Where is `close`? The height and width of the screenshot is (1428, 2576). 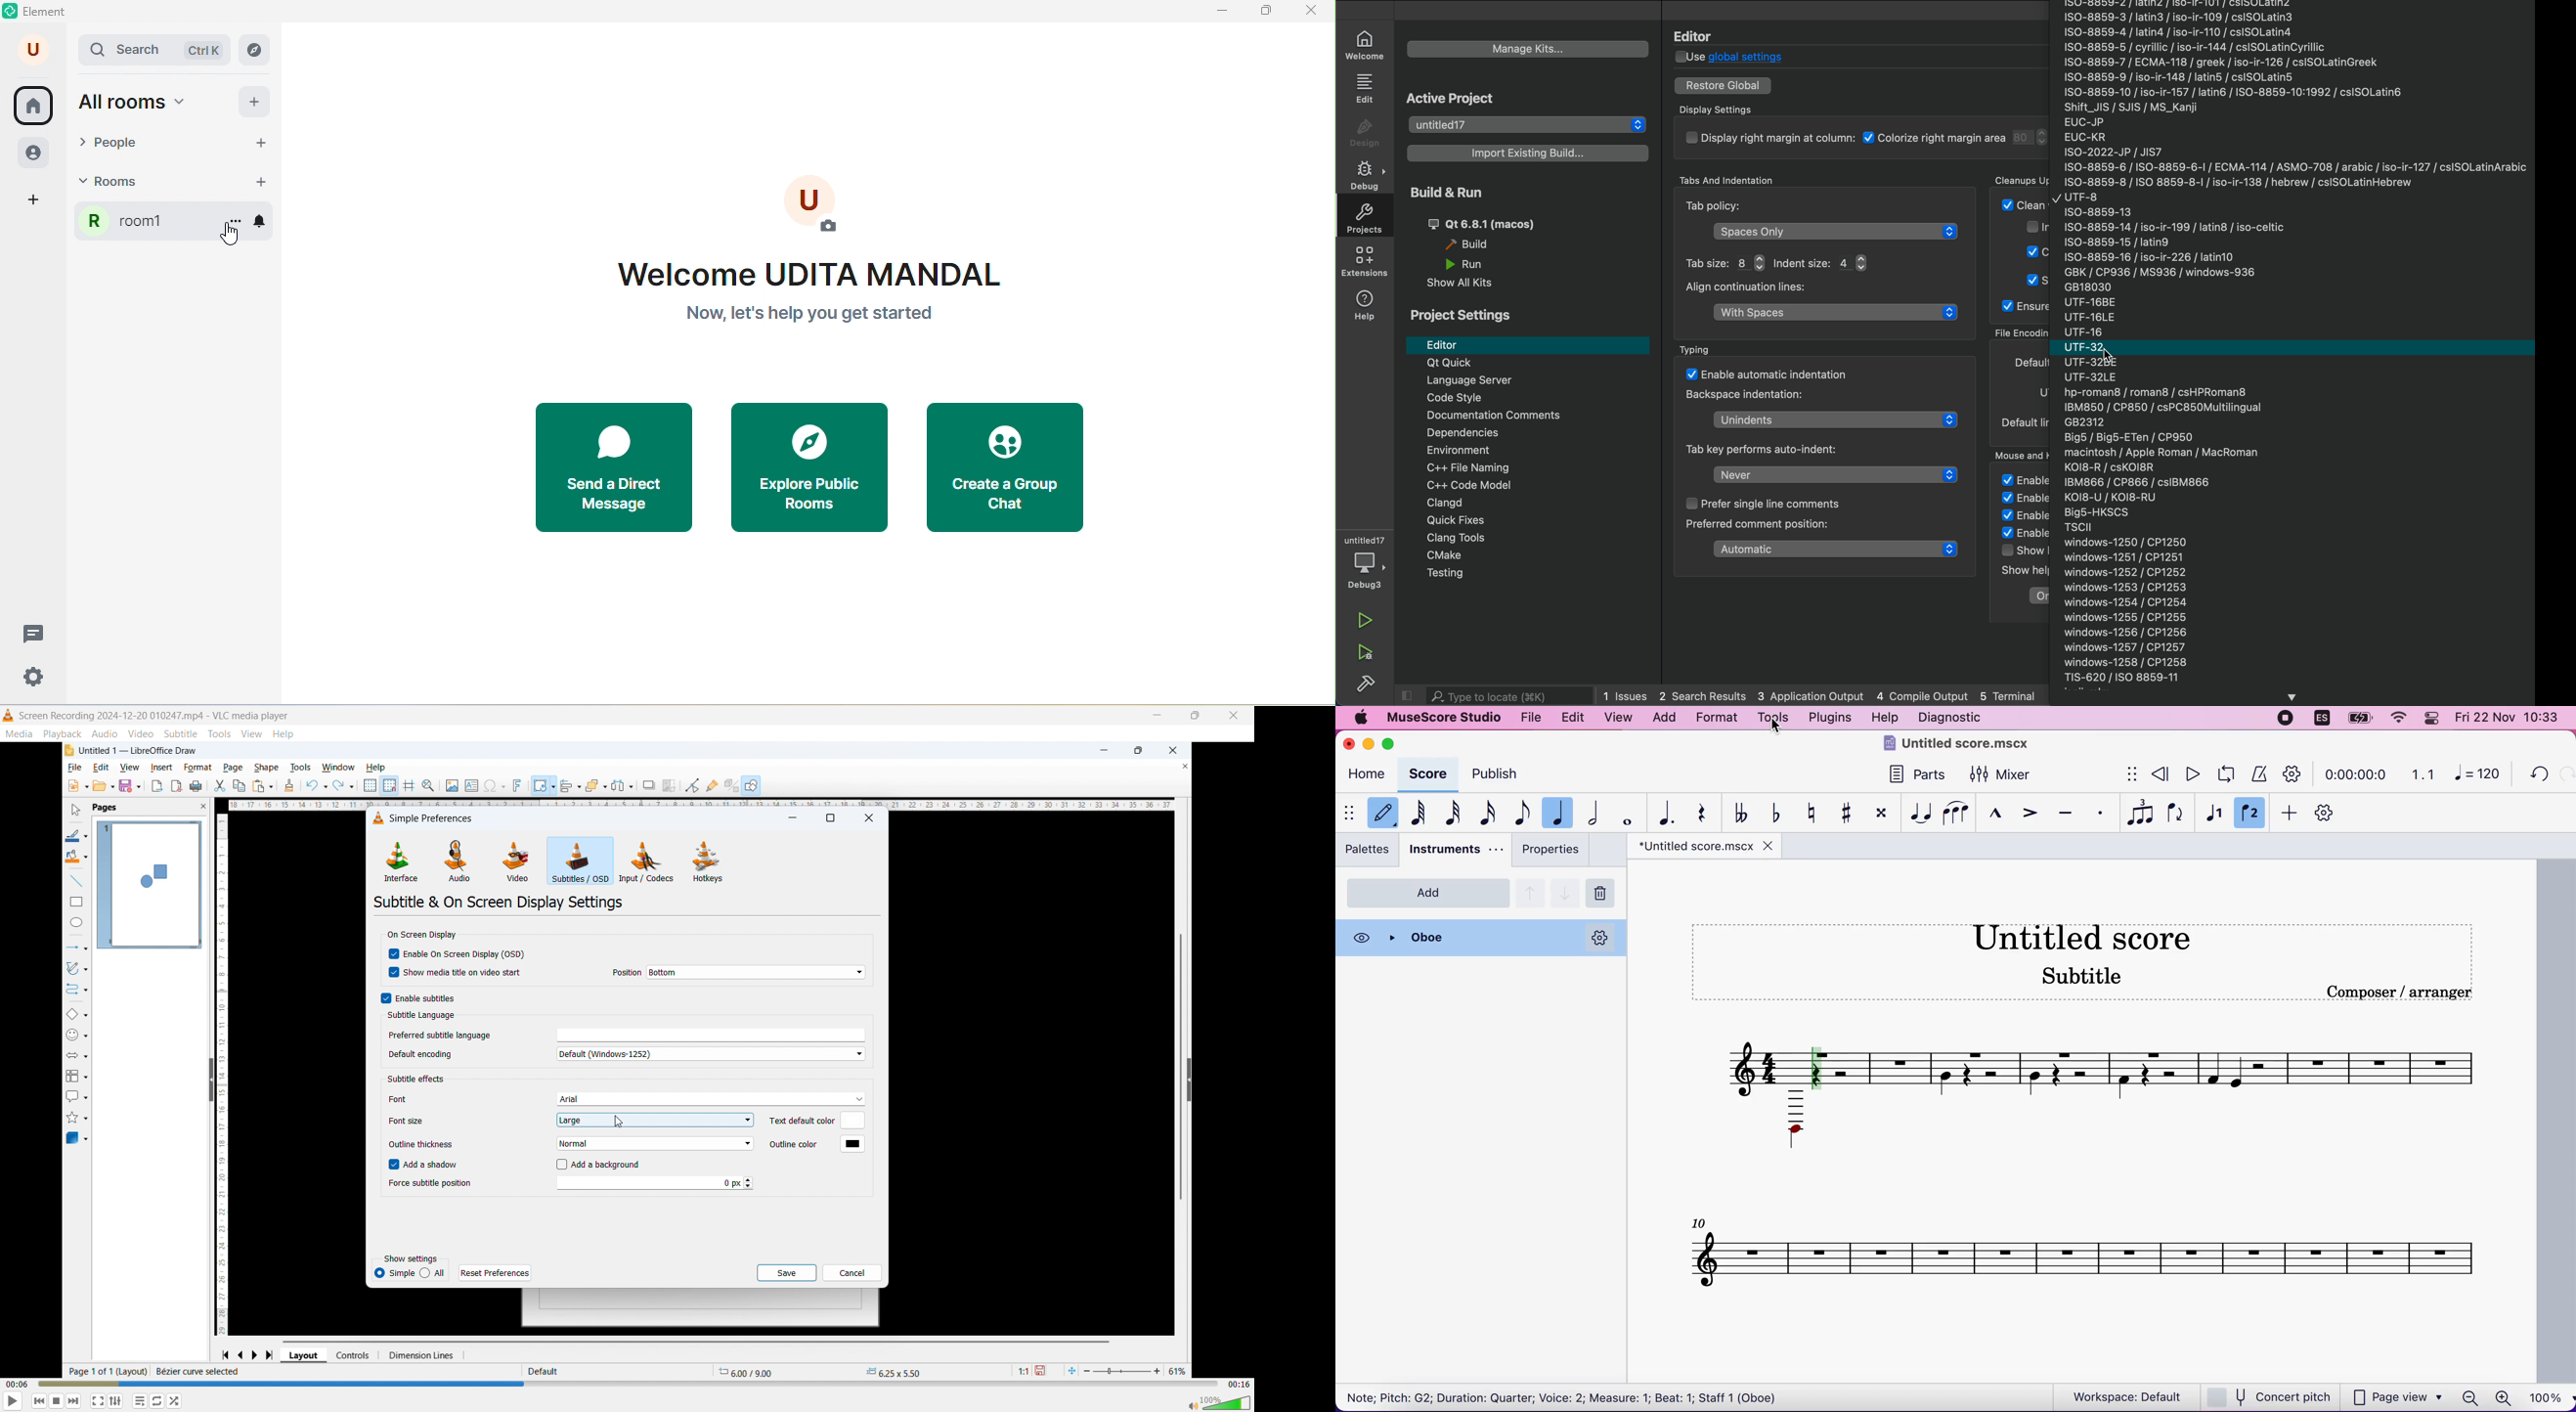
close is located at coordinates (1769, 846).